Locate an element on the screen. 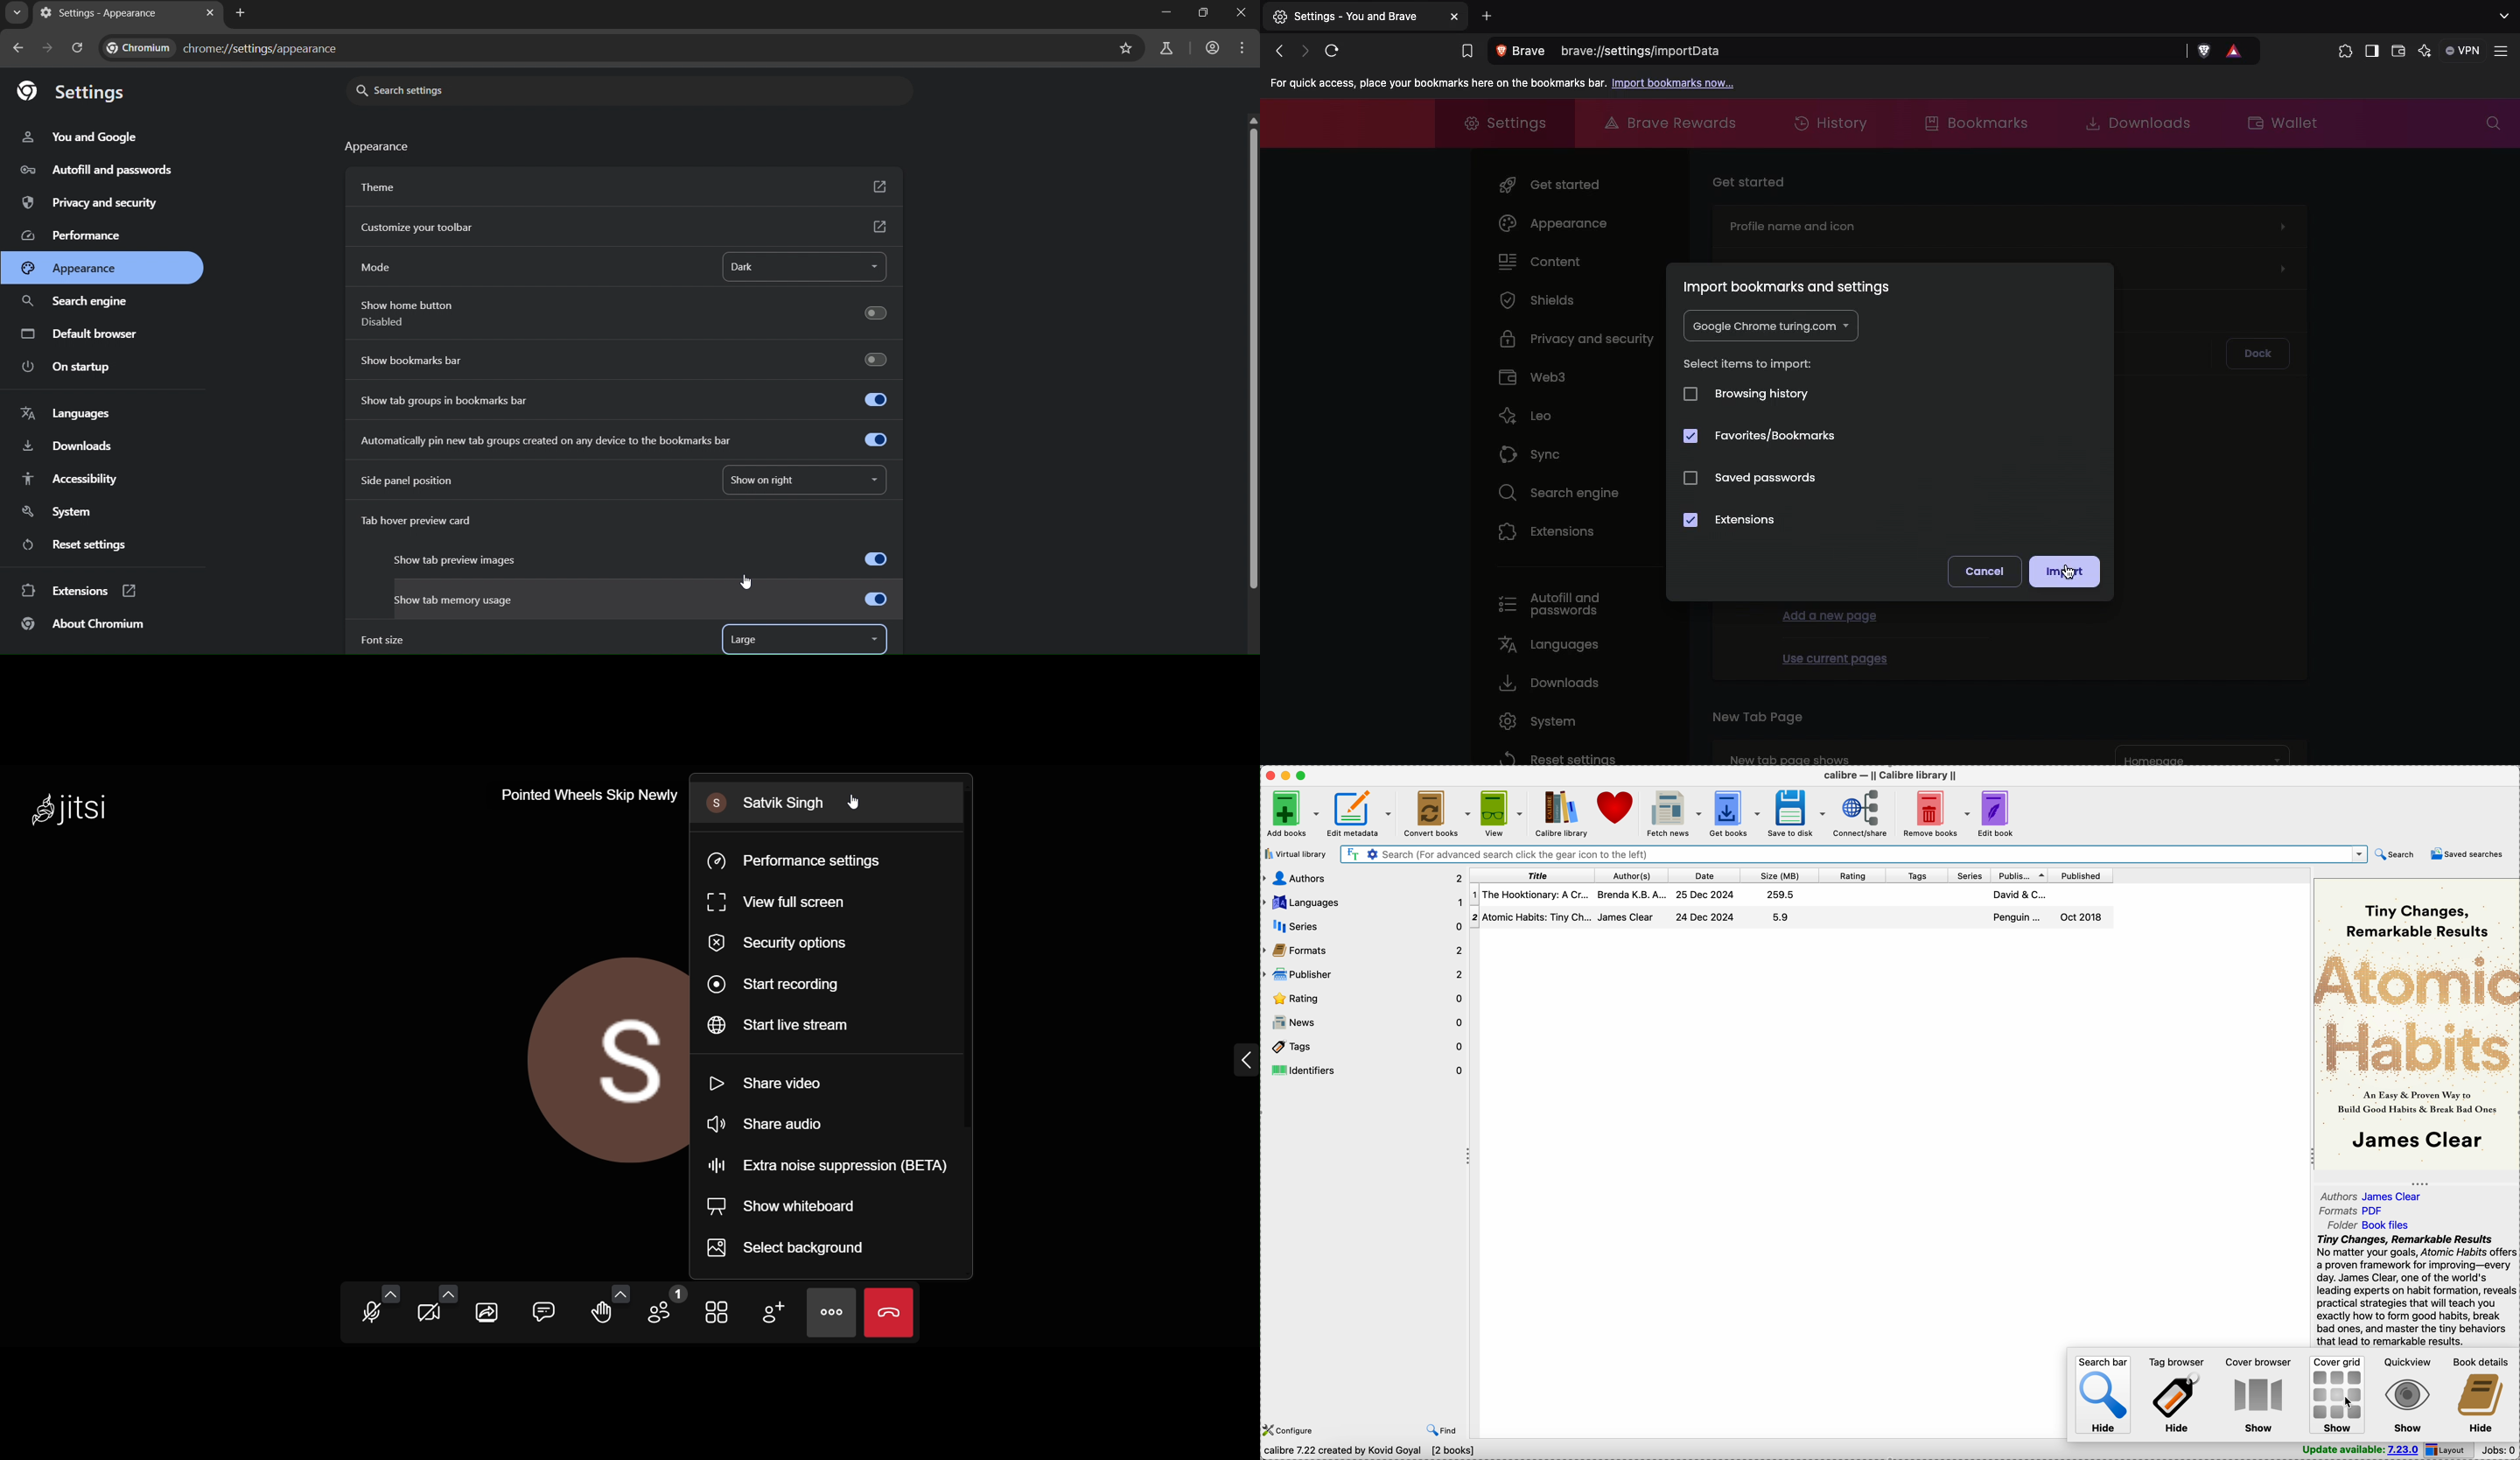 This screenshot has width=2520, height=1484. search (for advanced search click the gear icon to the left) is located at coordinates (1864, 854).